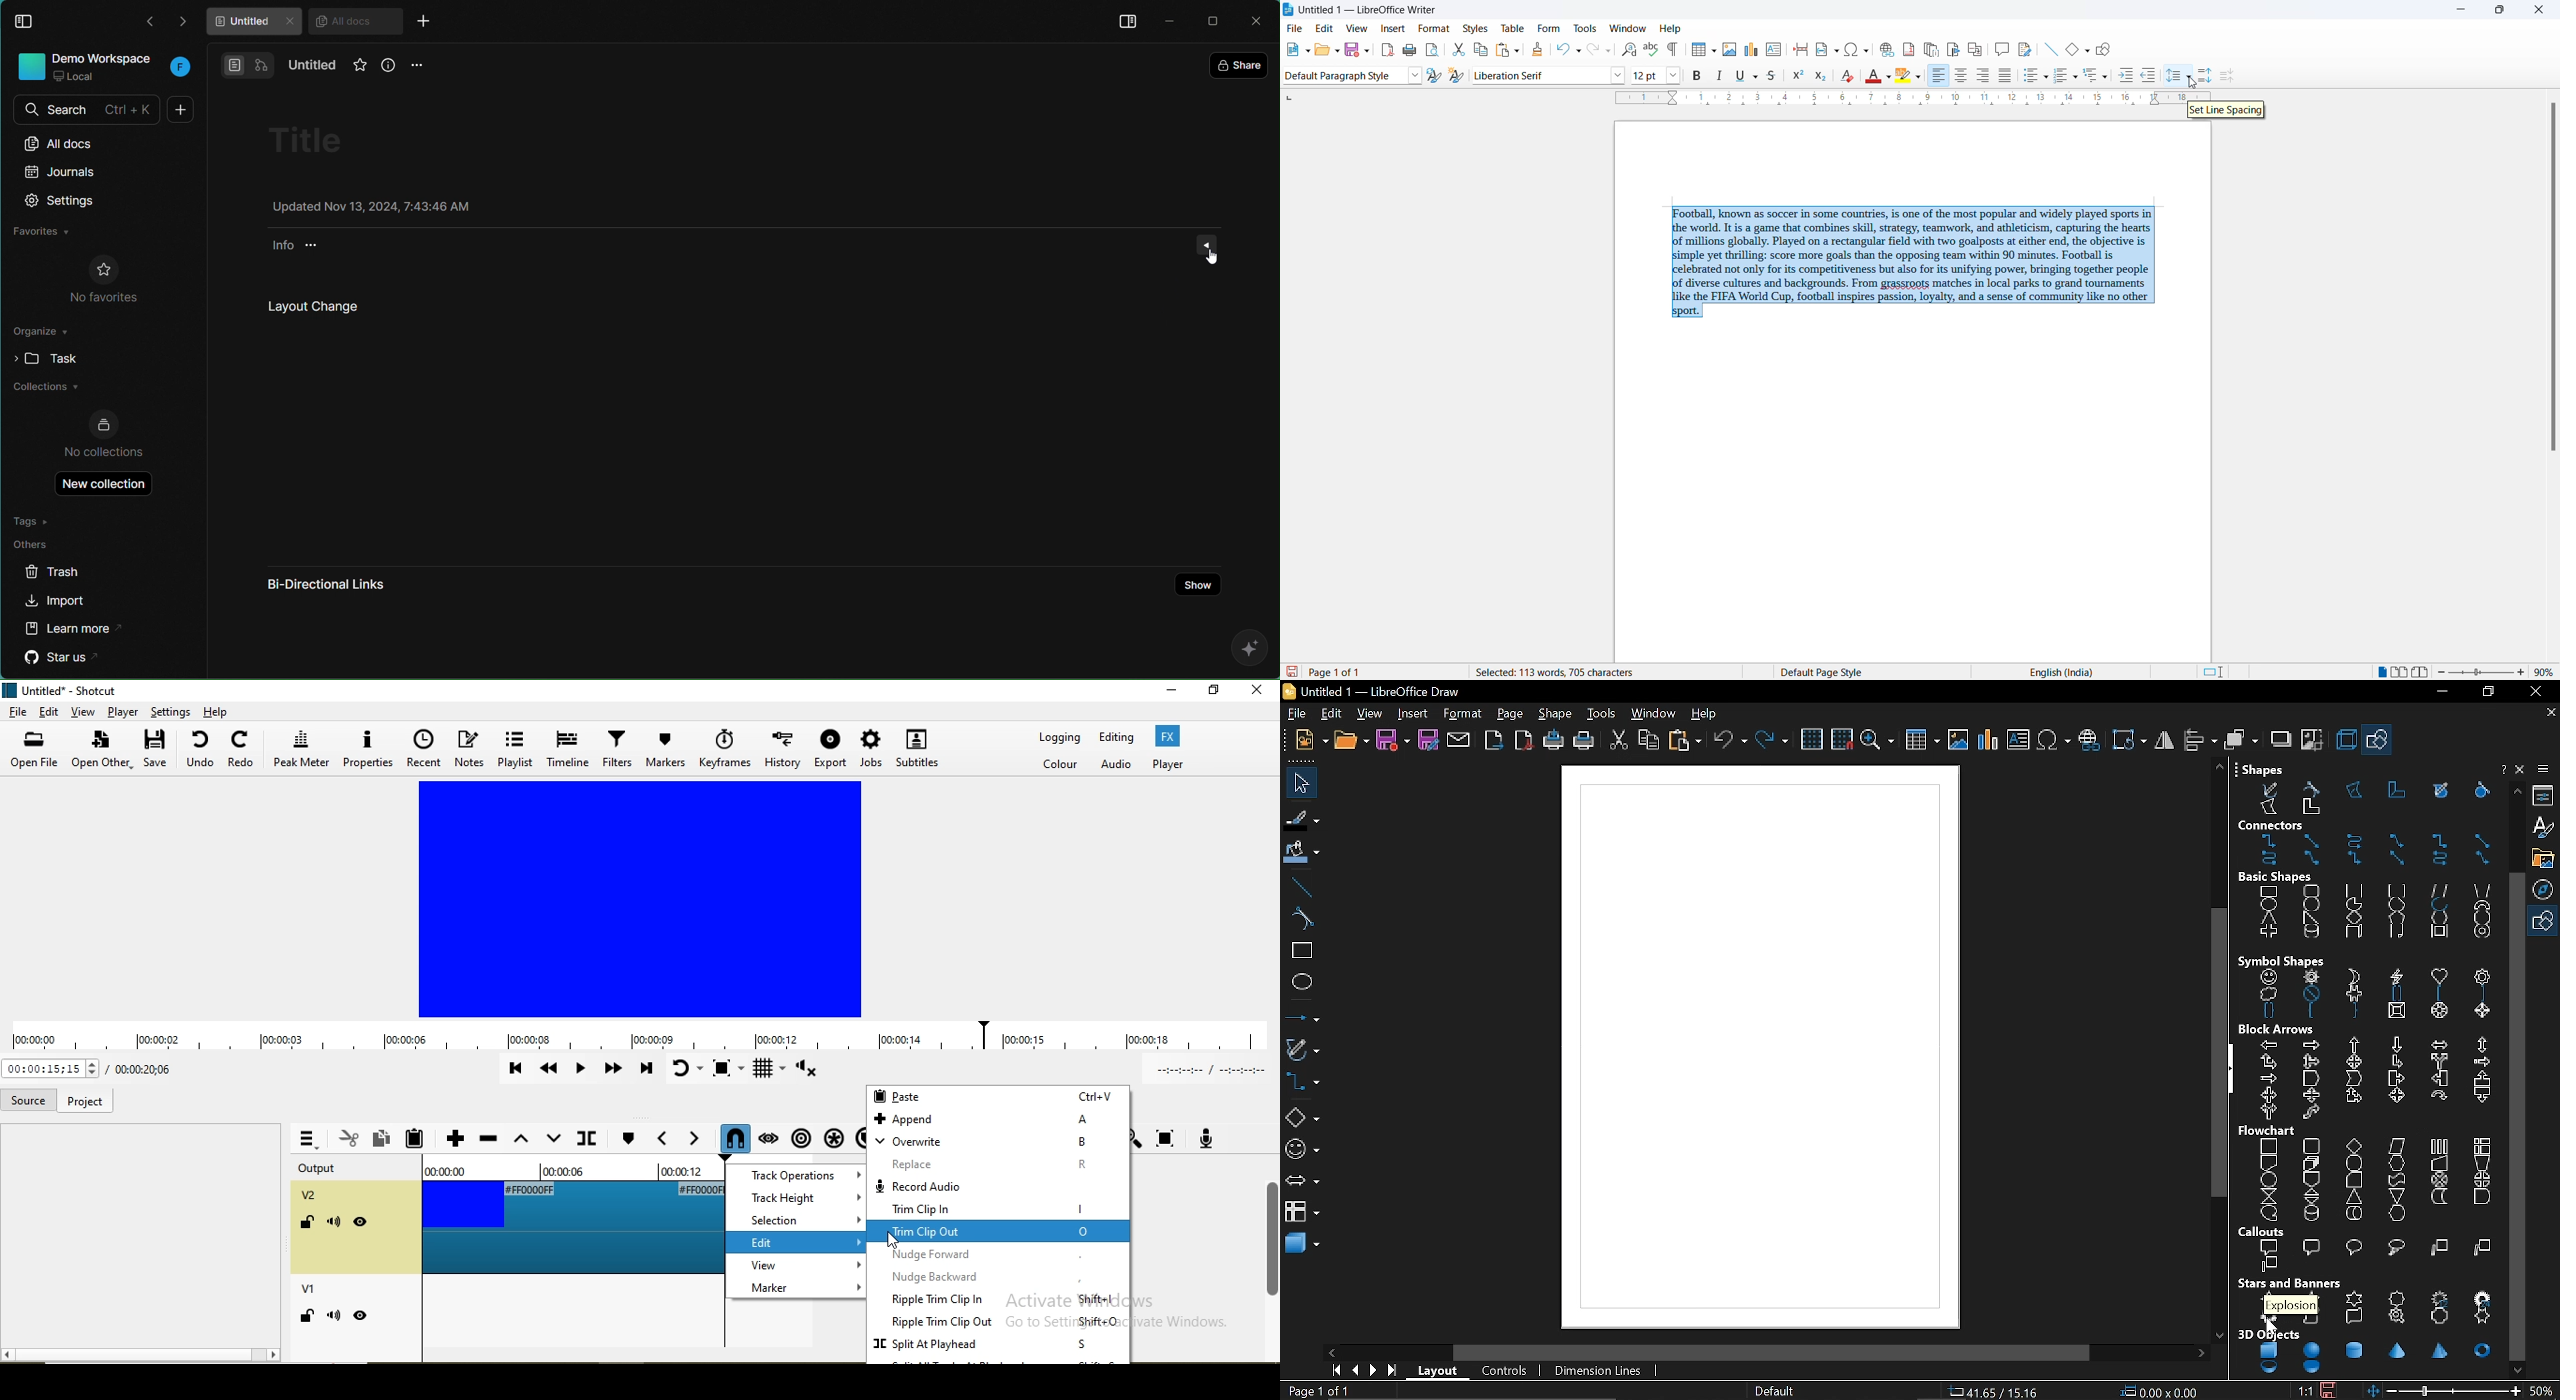 This screenshot has height=1400, width=2576. I want to click on Record audio, so click(1204, 1136).